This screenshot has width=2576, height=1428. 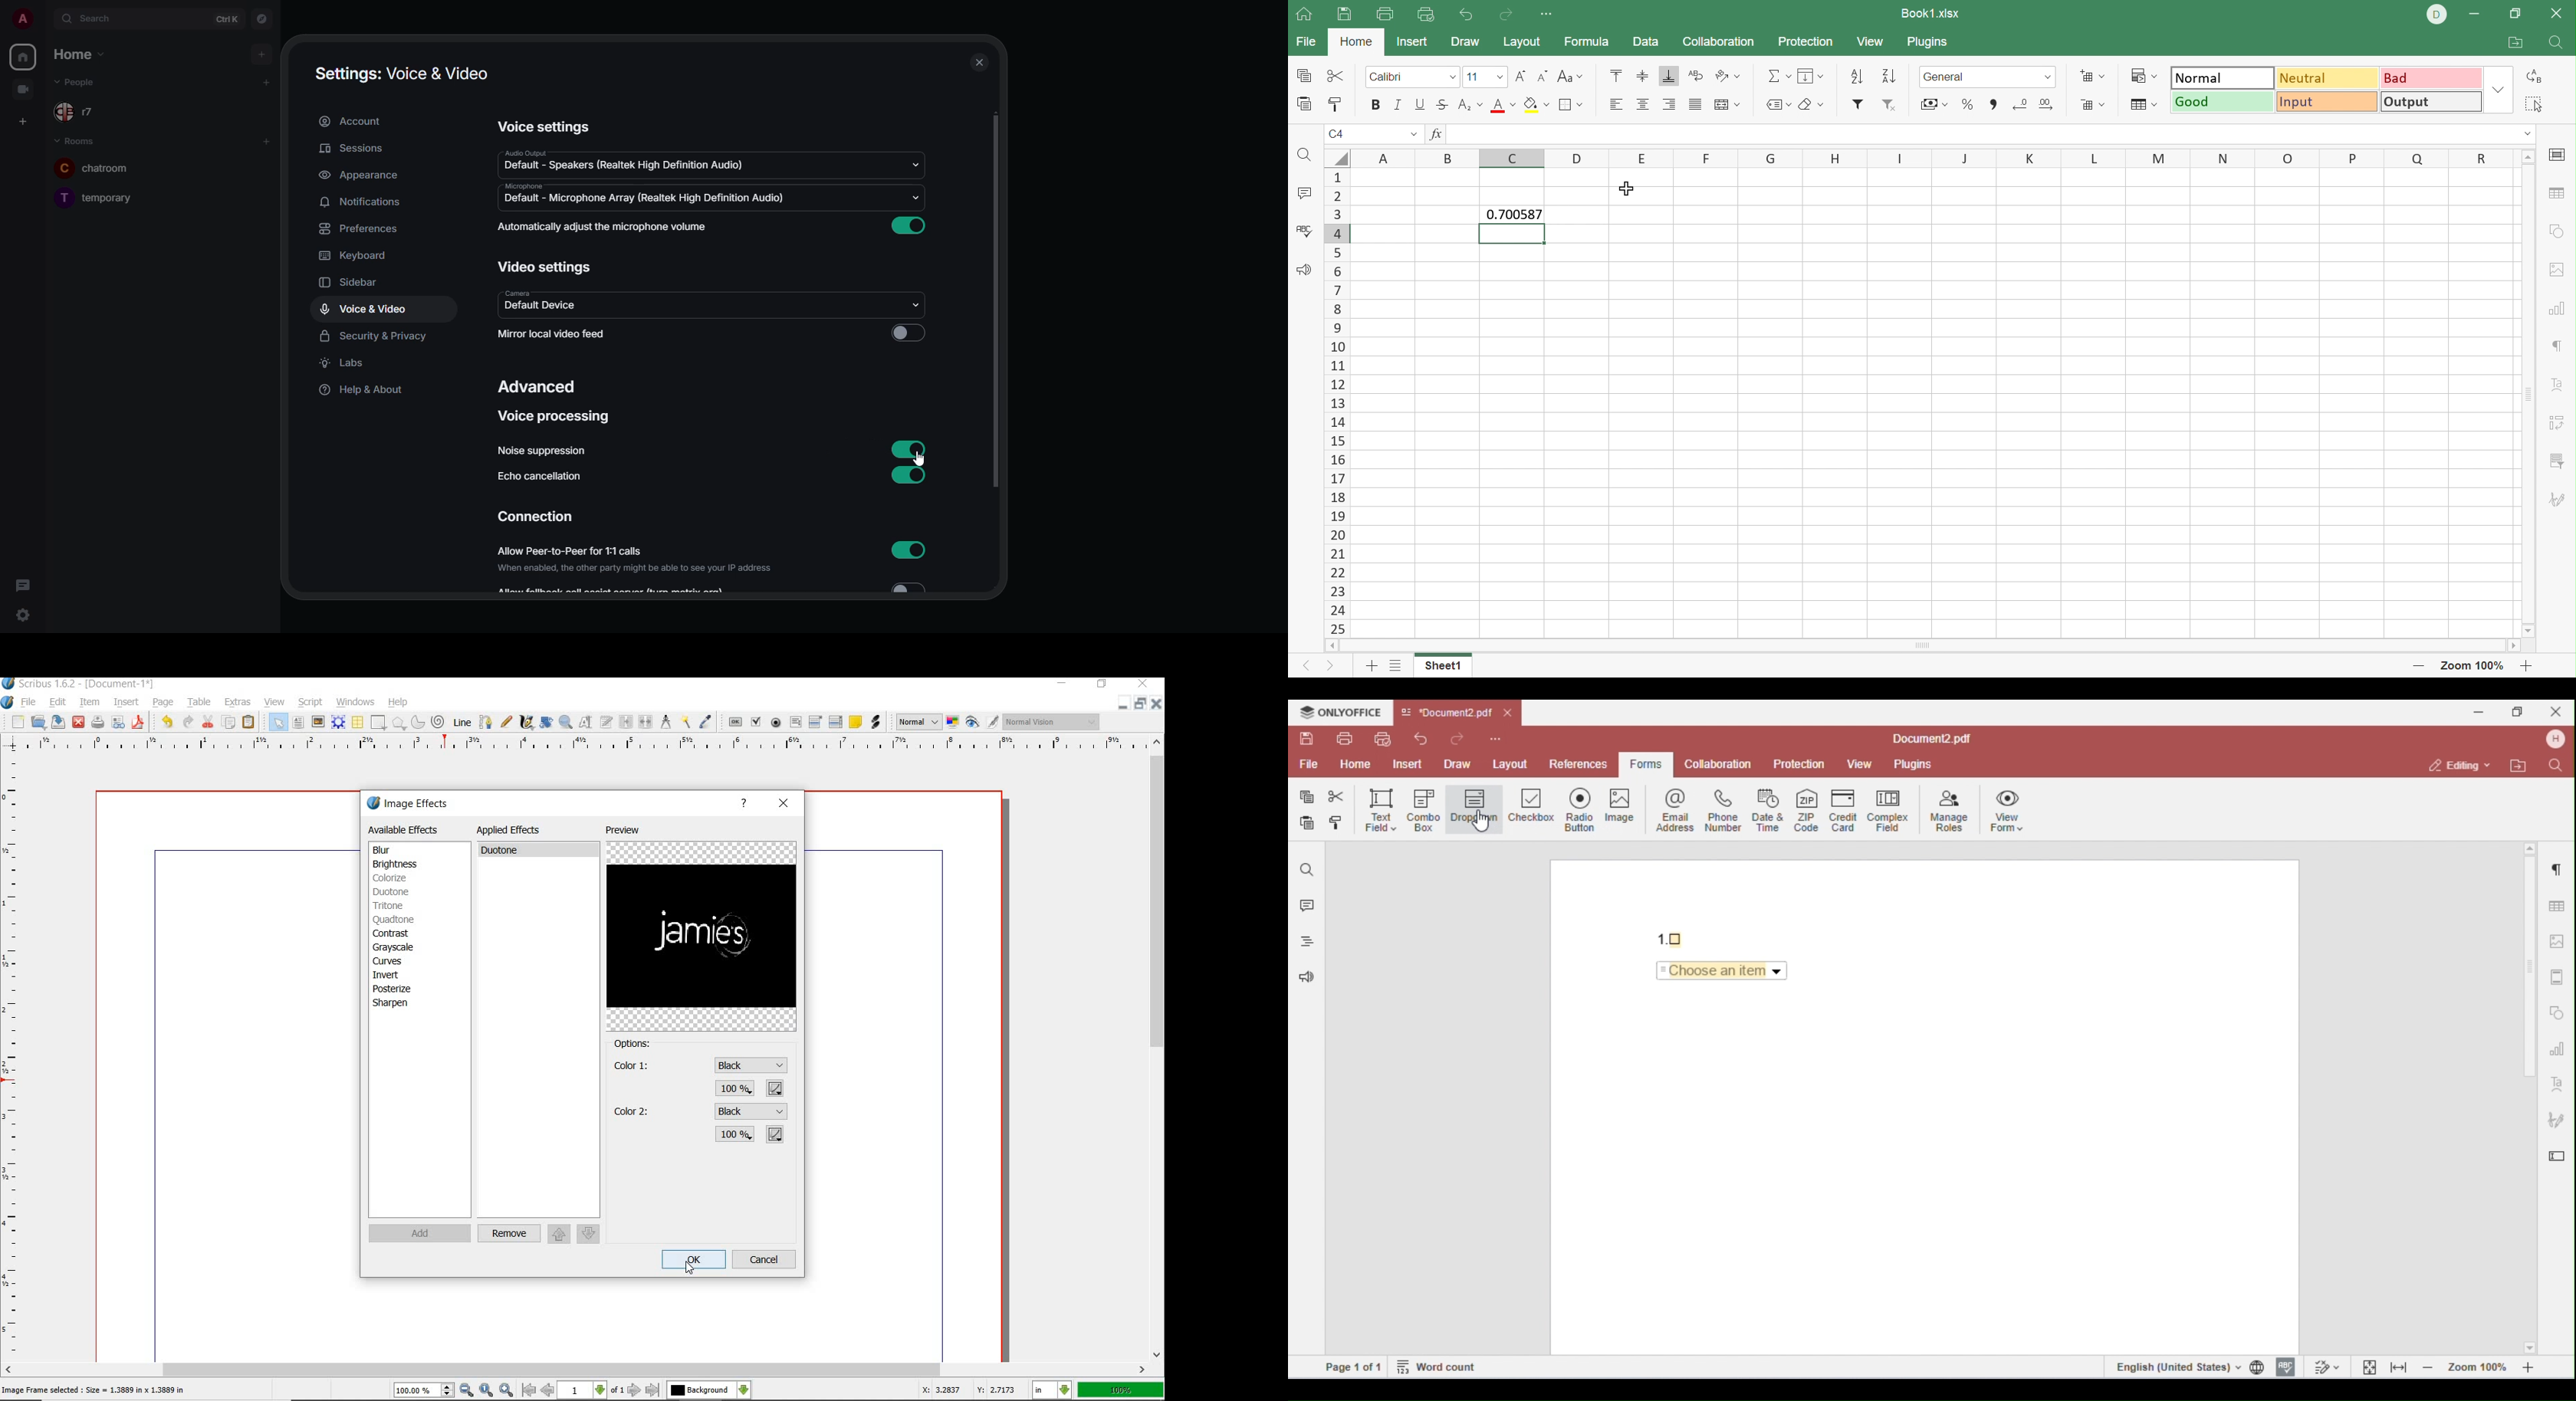 I want to click on labs, so click(x=344, y=364).